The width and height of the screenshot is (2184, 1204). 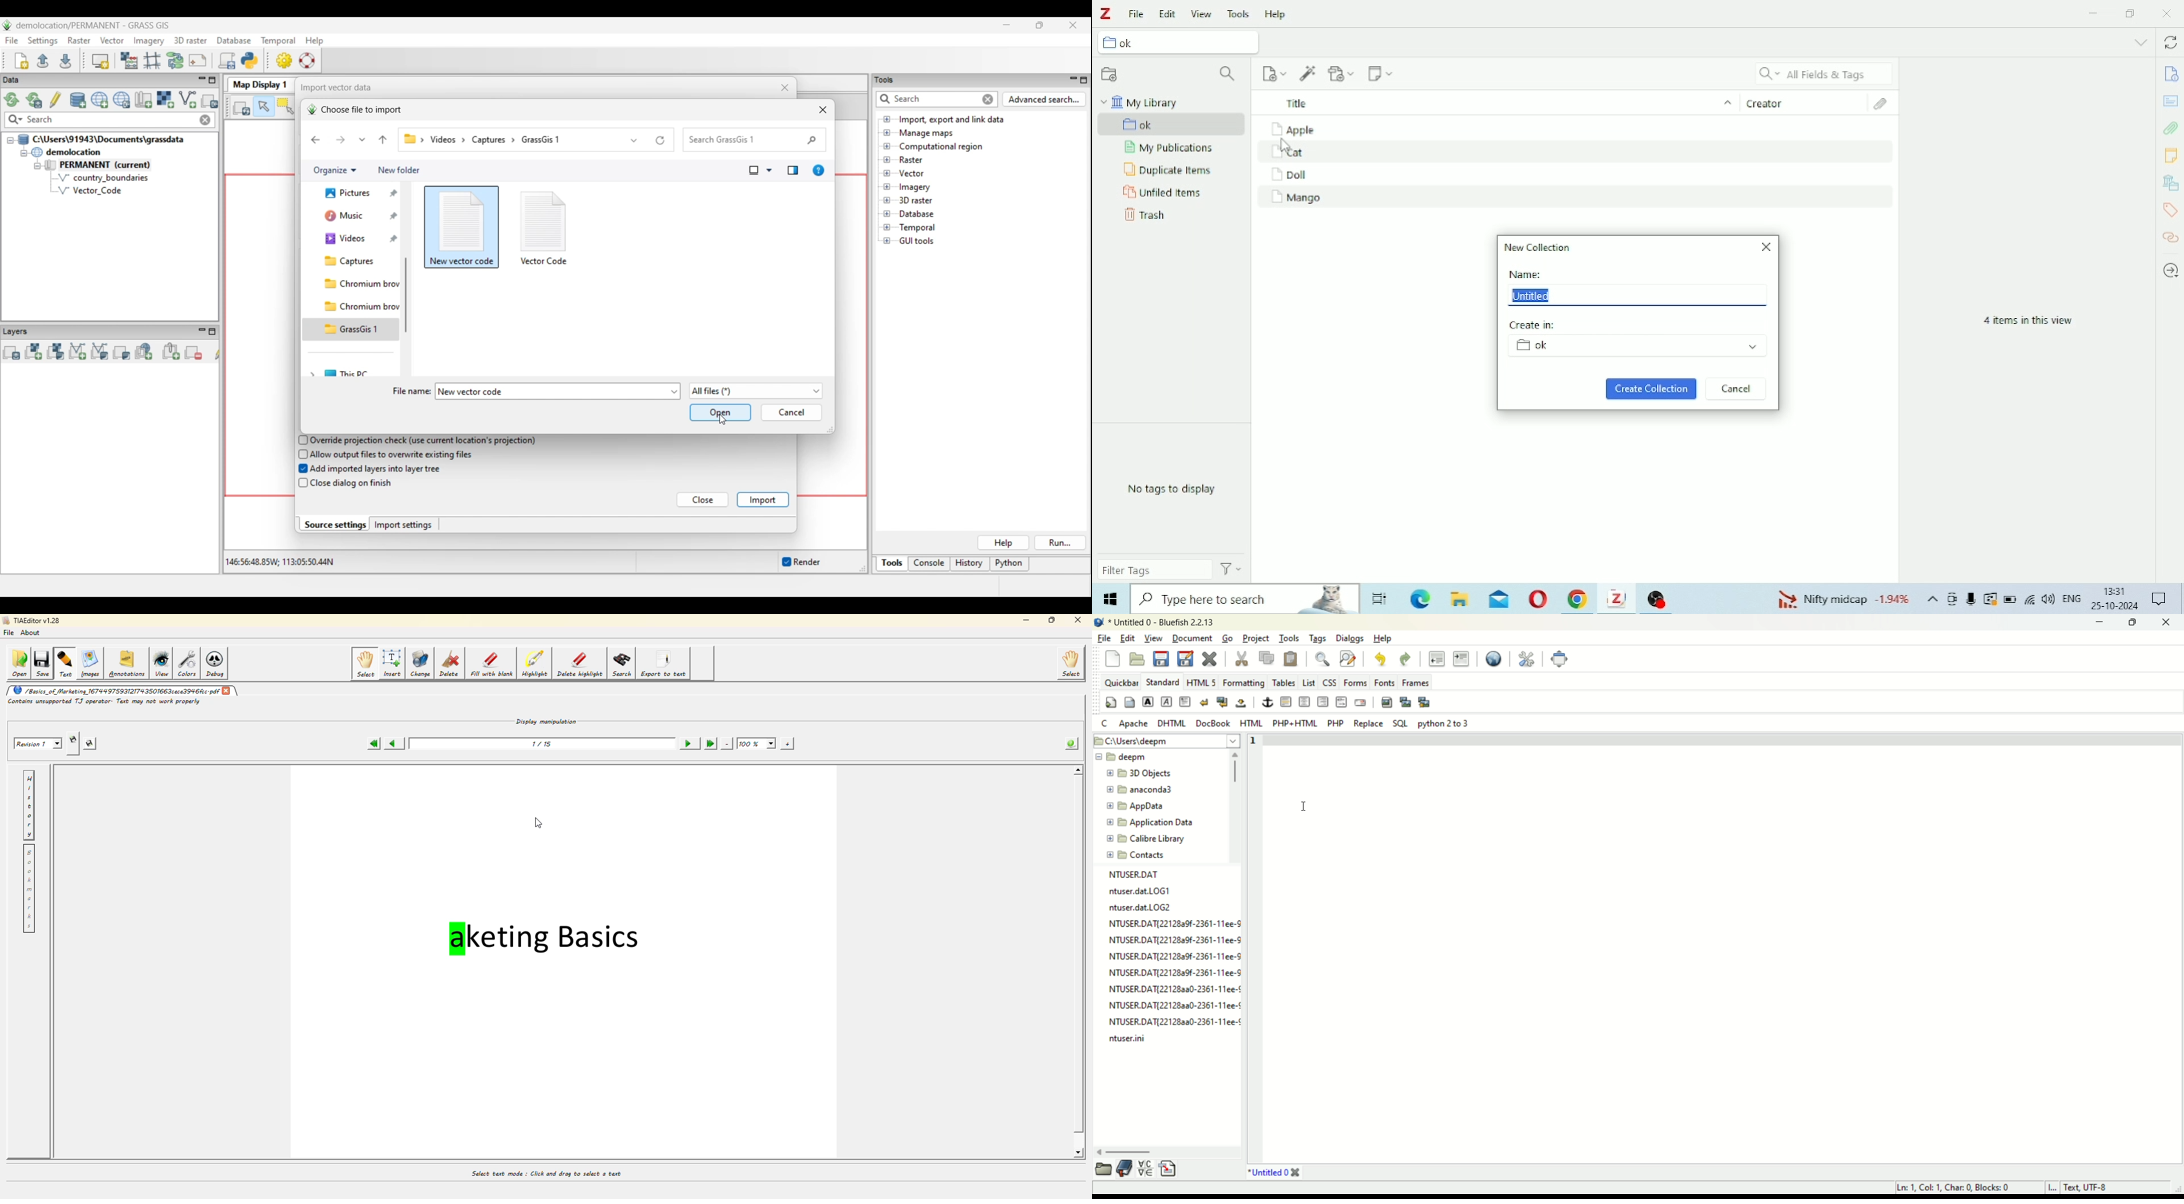 What do you see at coordinates (915, 188) in the screenshot?
I see `Double click to see files under Imagery` at bounding box center [915, 188].